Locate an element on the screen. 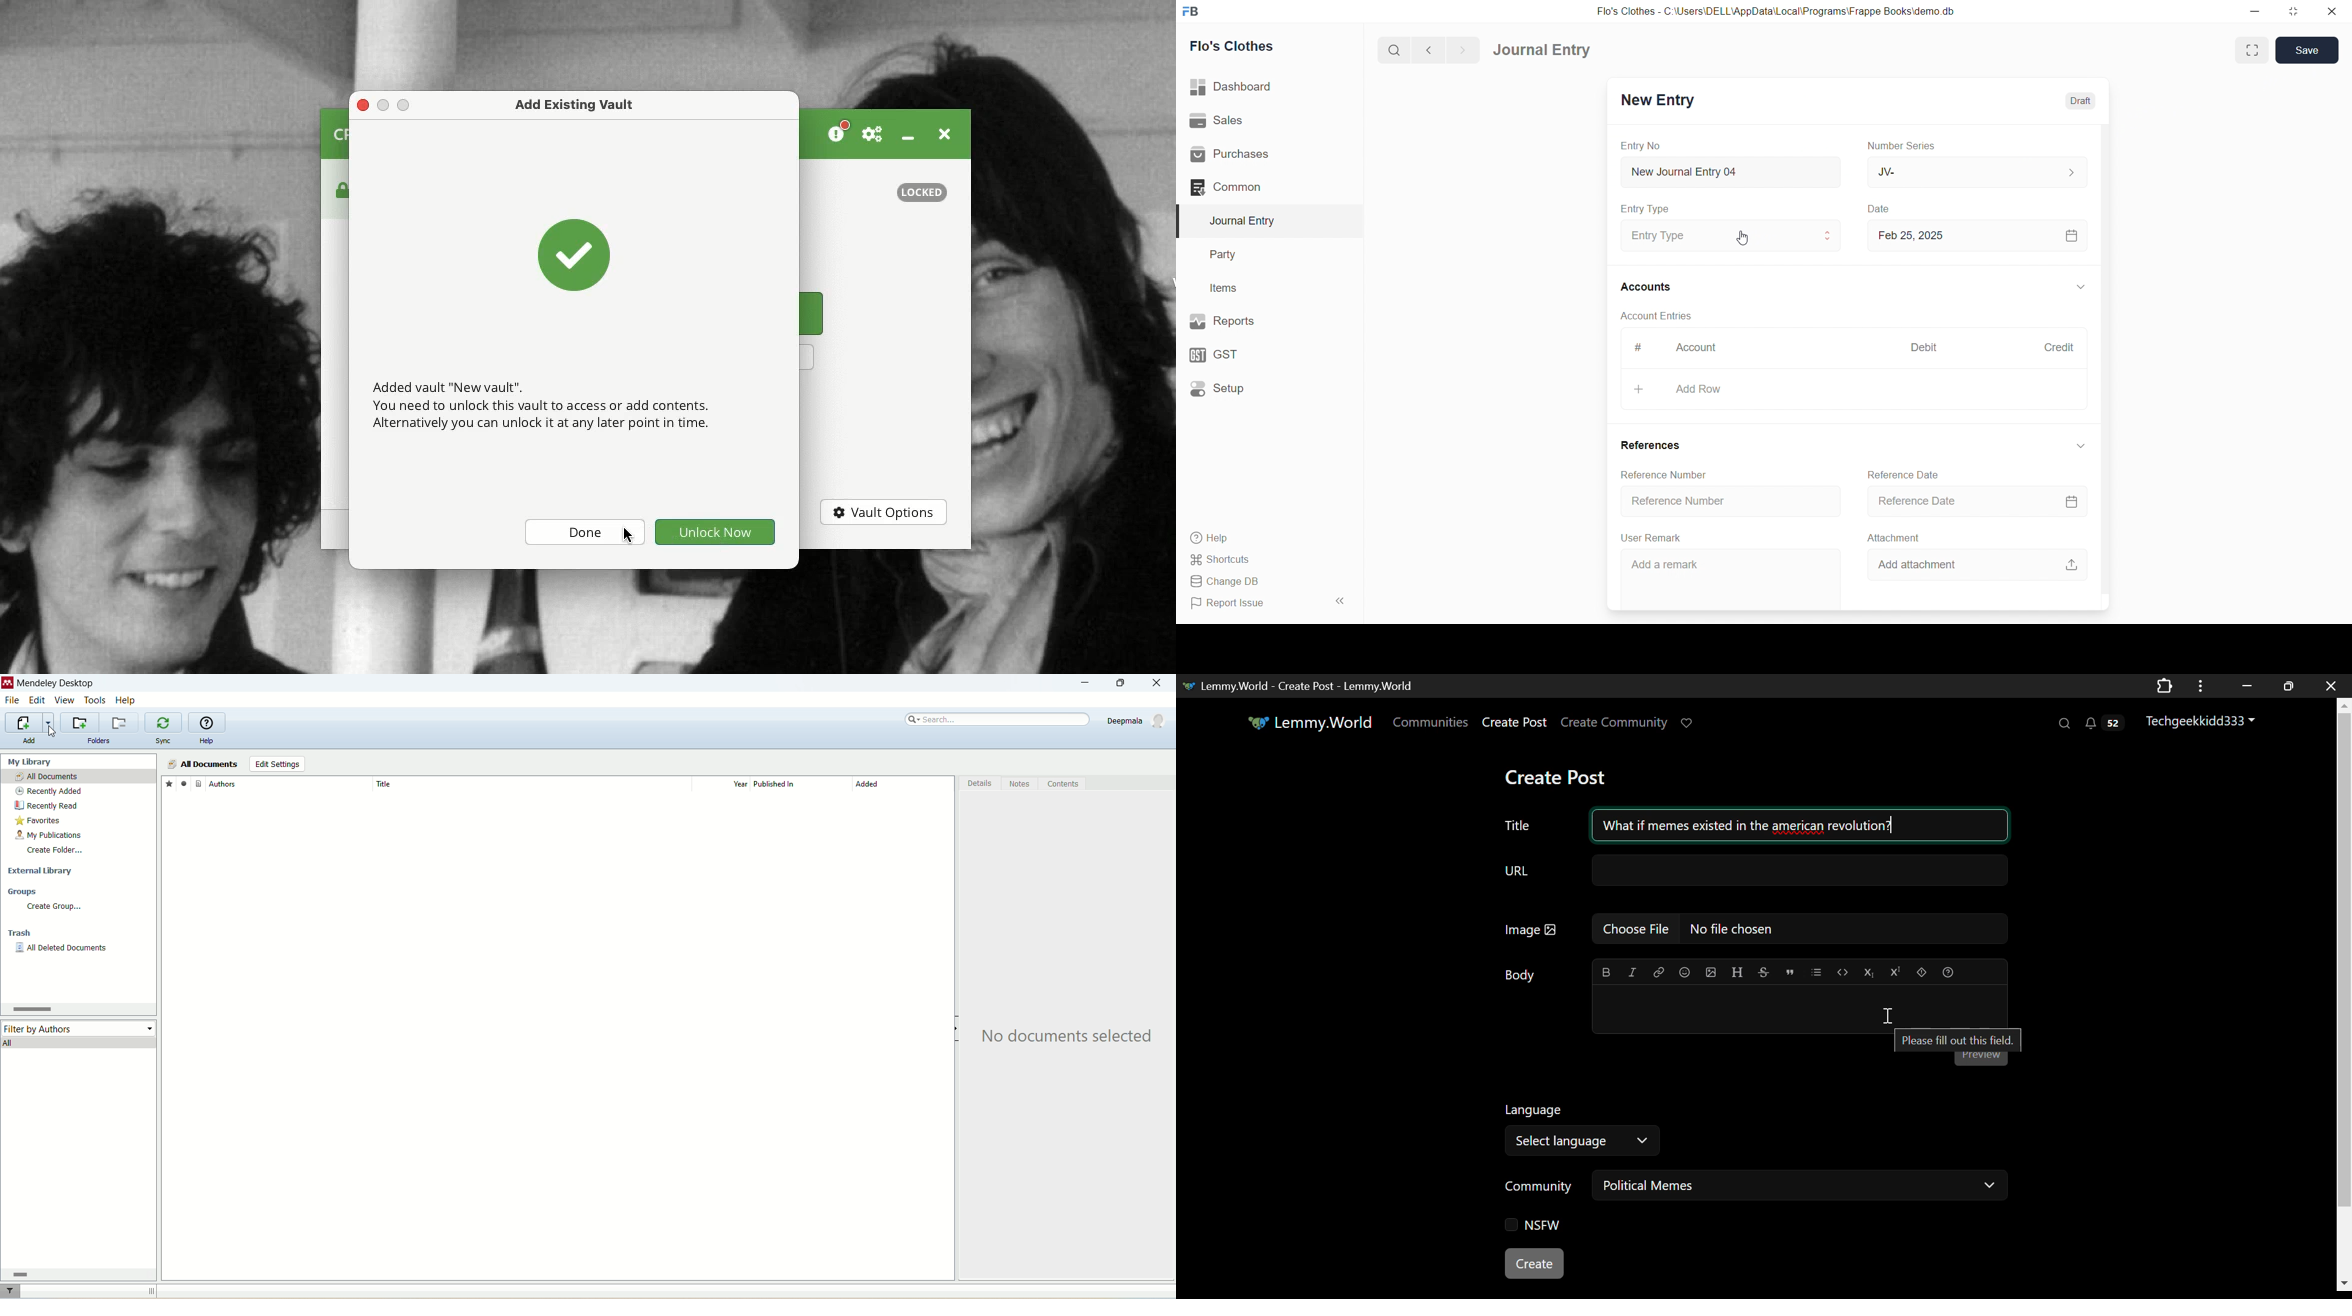 This screenshot has width=2352, height=1316. Reference Date is located at coordinates (1906, 474).